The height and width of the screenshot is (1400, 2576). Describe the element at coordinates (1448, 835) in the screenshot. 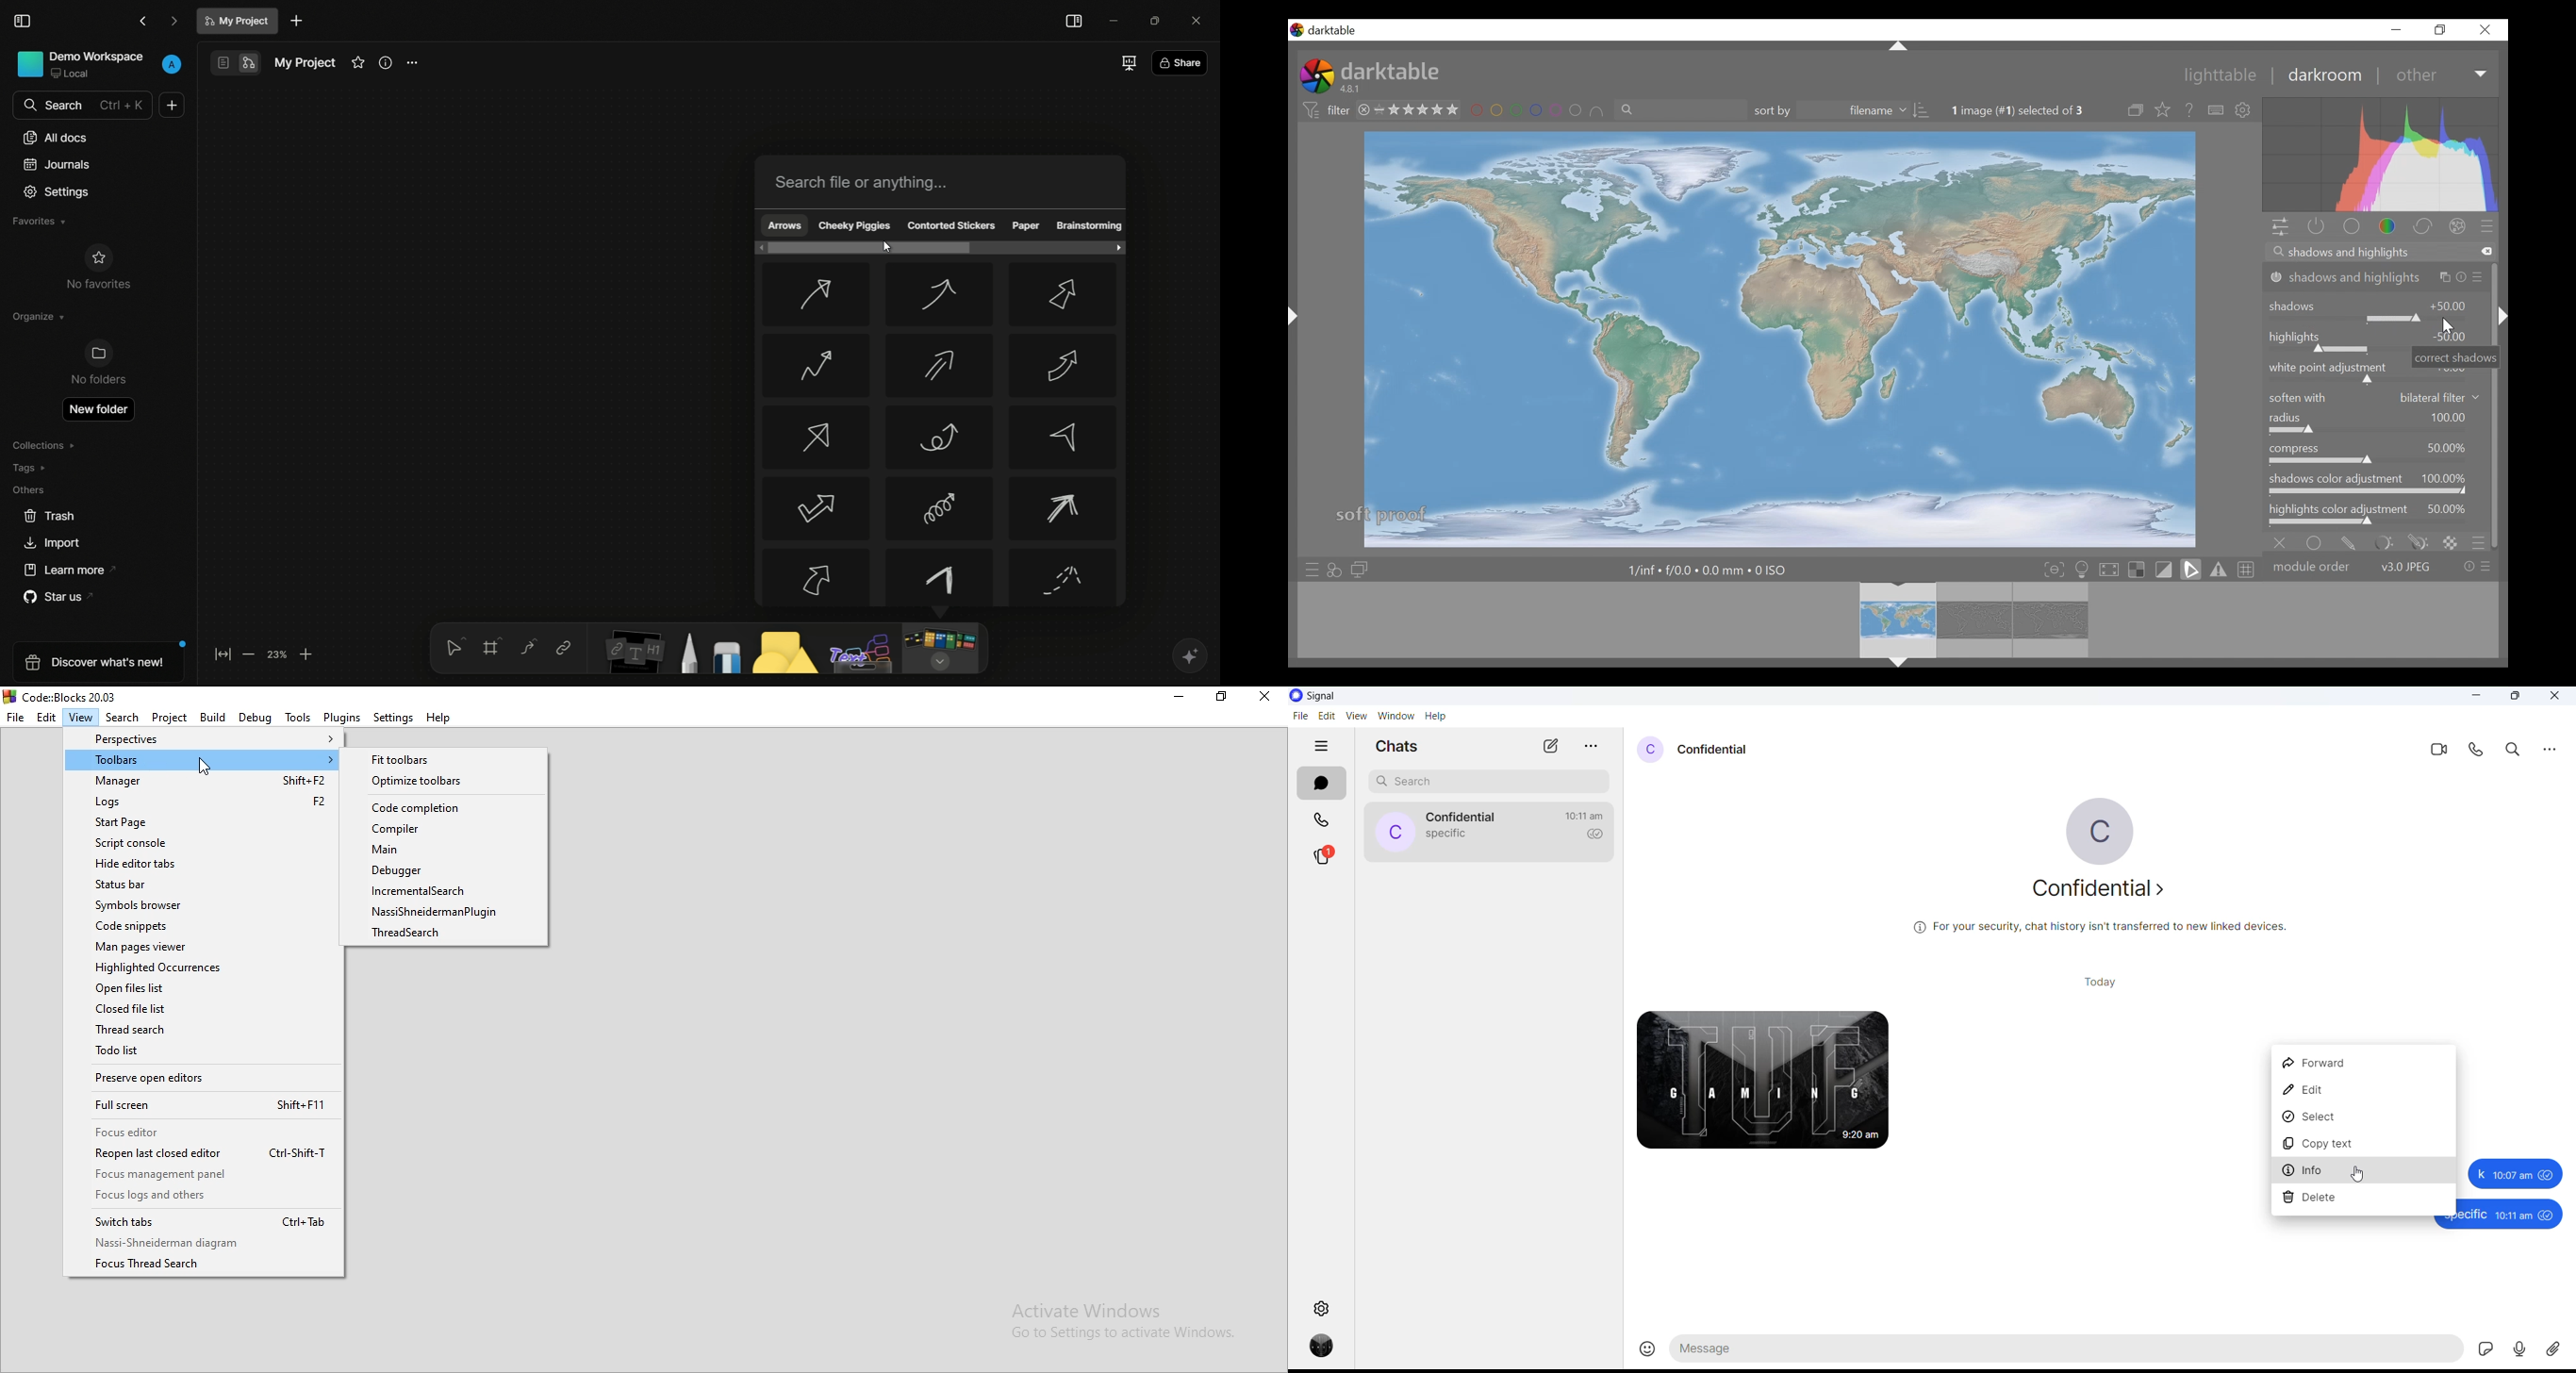

I see `last message` at that location.